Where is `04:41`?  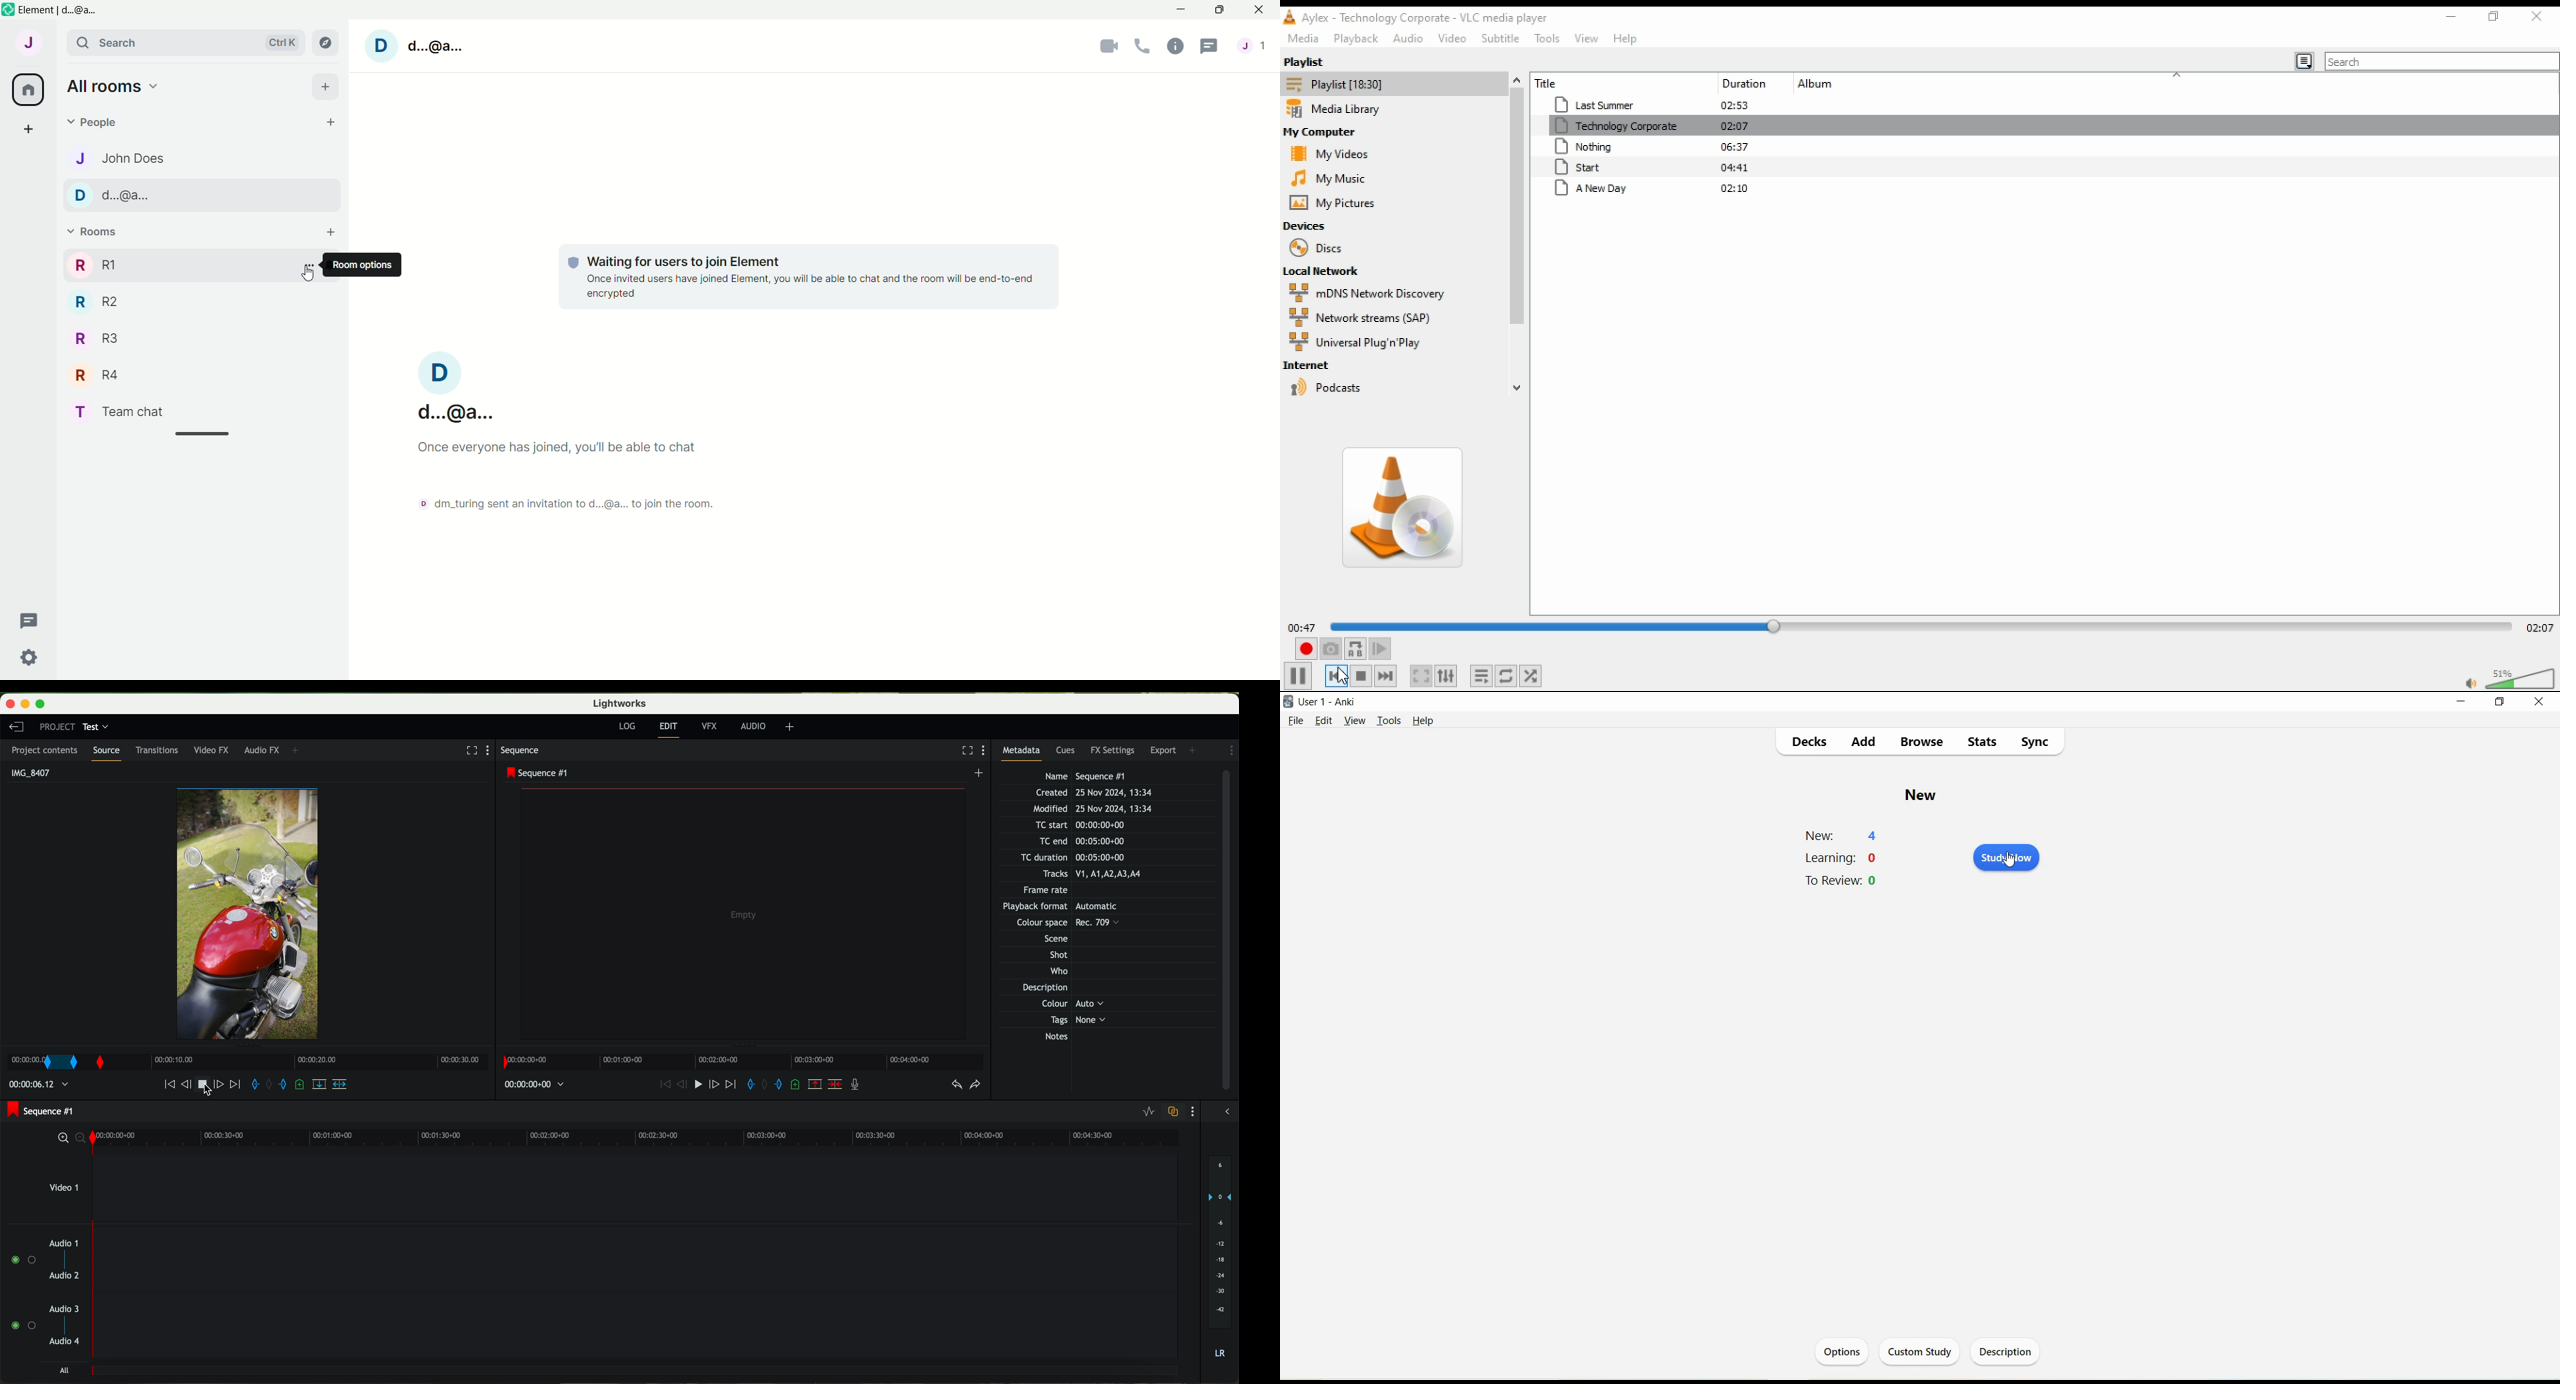
04:41 is located at coordinates (1736, 167).